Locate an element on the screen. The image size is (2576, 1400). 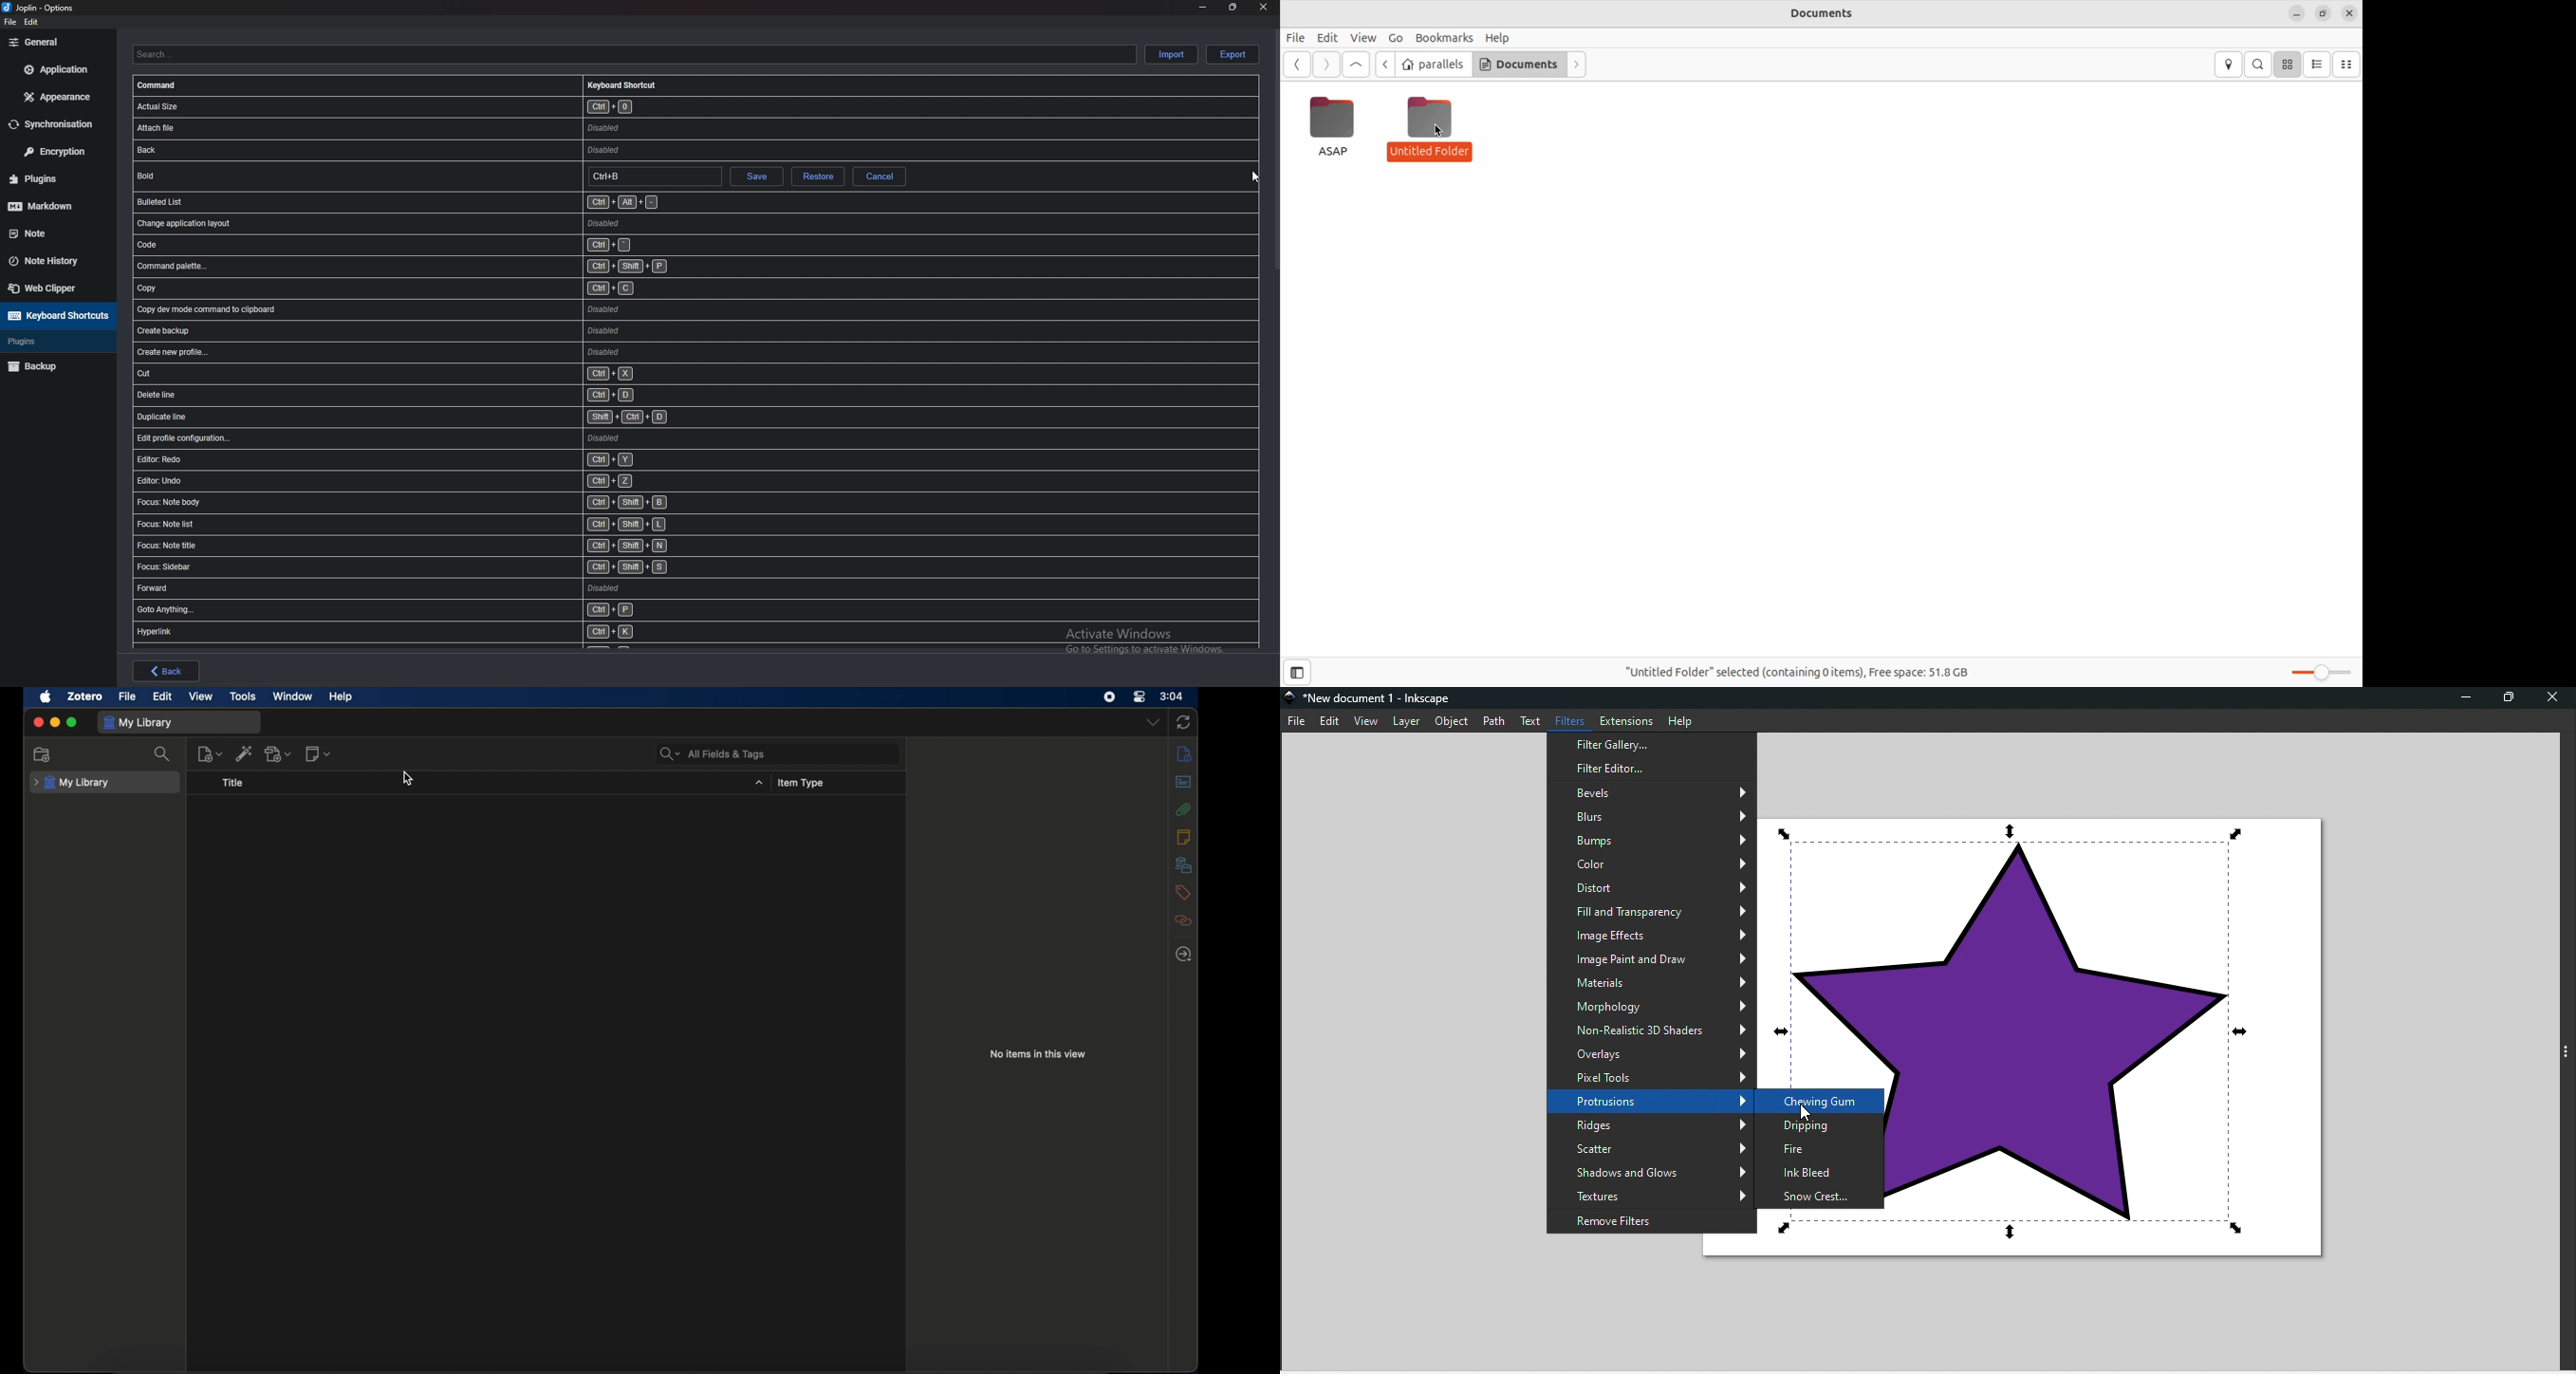
Encryption is located at coordinates (55, 151).